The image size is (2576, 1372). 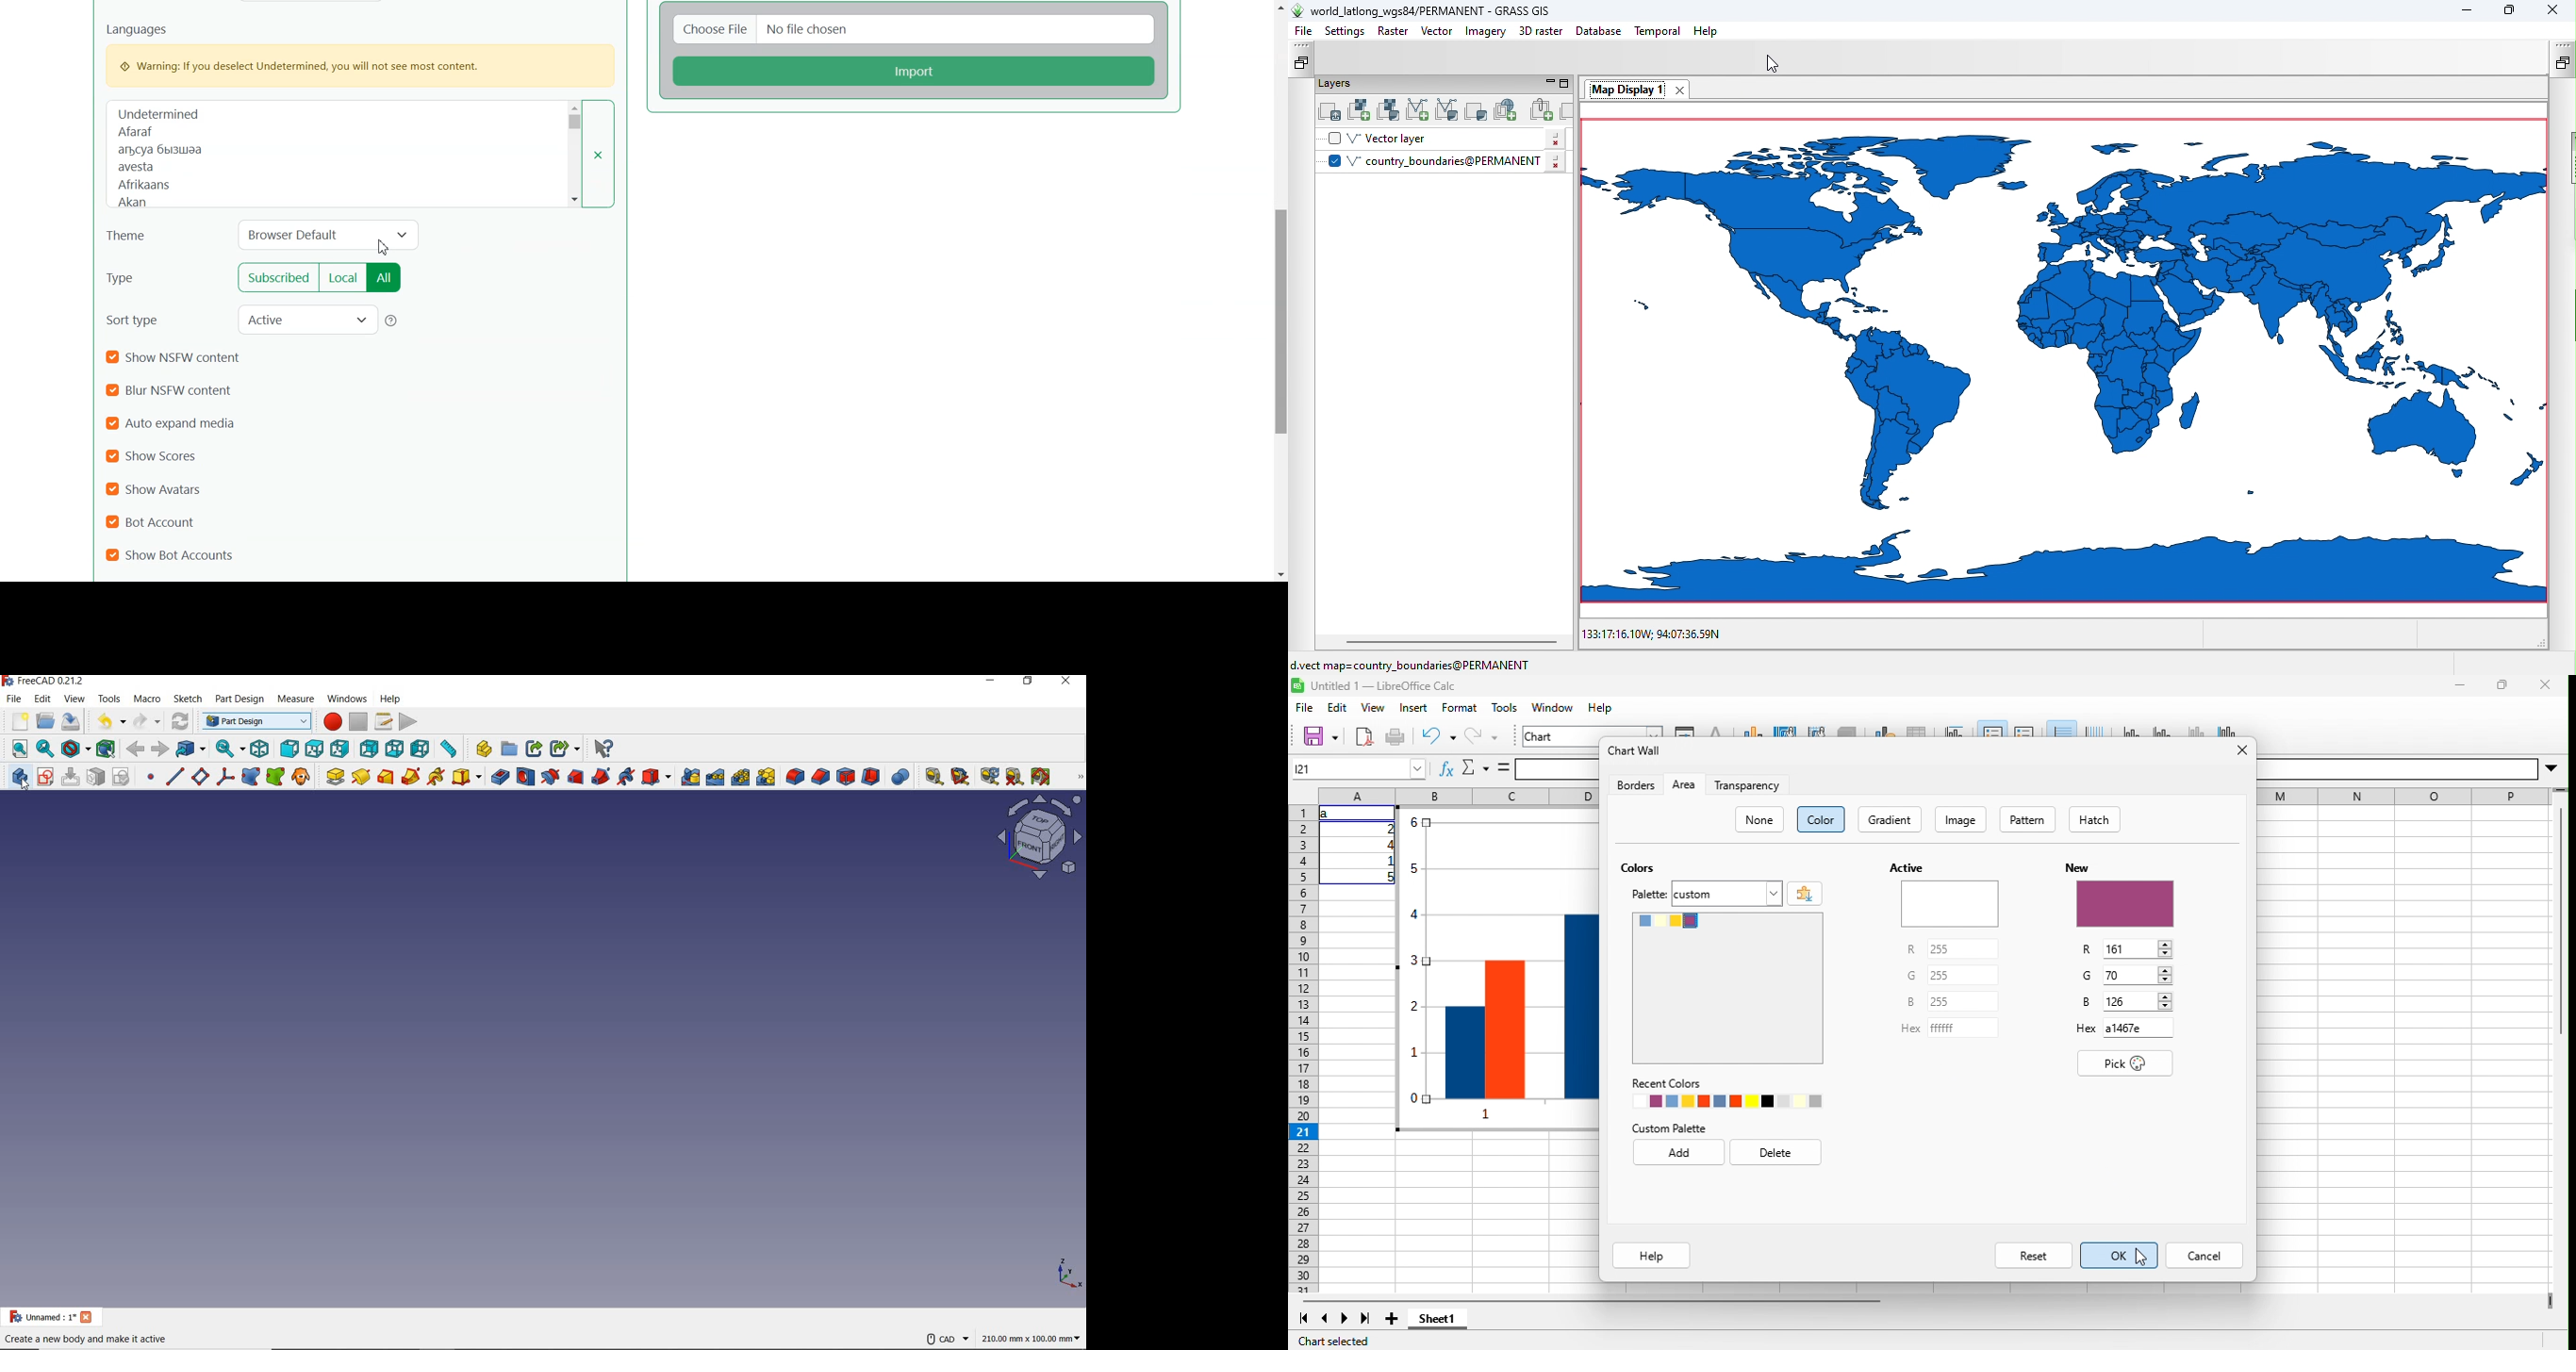 What do you see at coordinates (1481, 737) in the screenshot?
I see `redo` at bounding box center [1481, 737].